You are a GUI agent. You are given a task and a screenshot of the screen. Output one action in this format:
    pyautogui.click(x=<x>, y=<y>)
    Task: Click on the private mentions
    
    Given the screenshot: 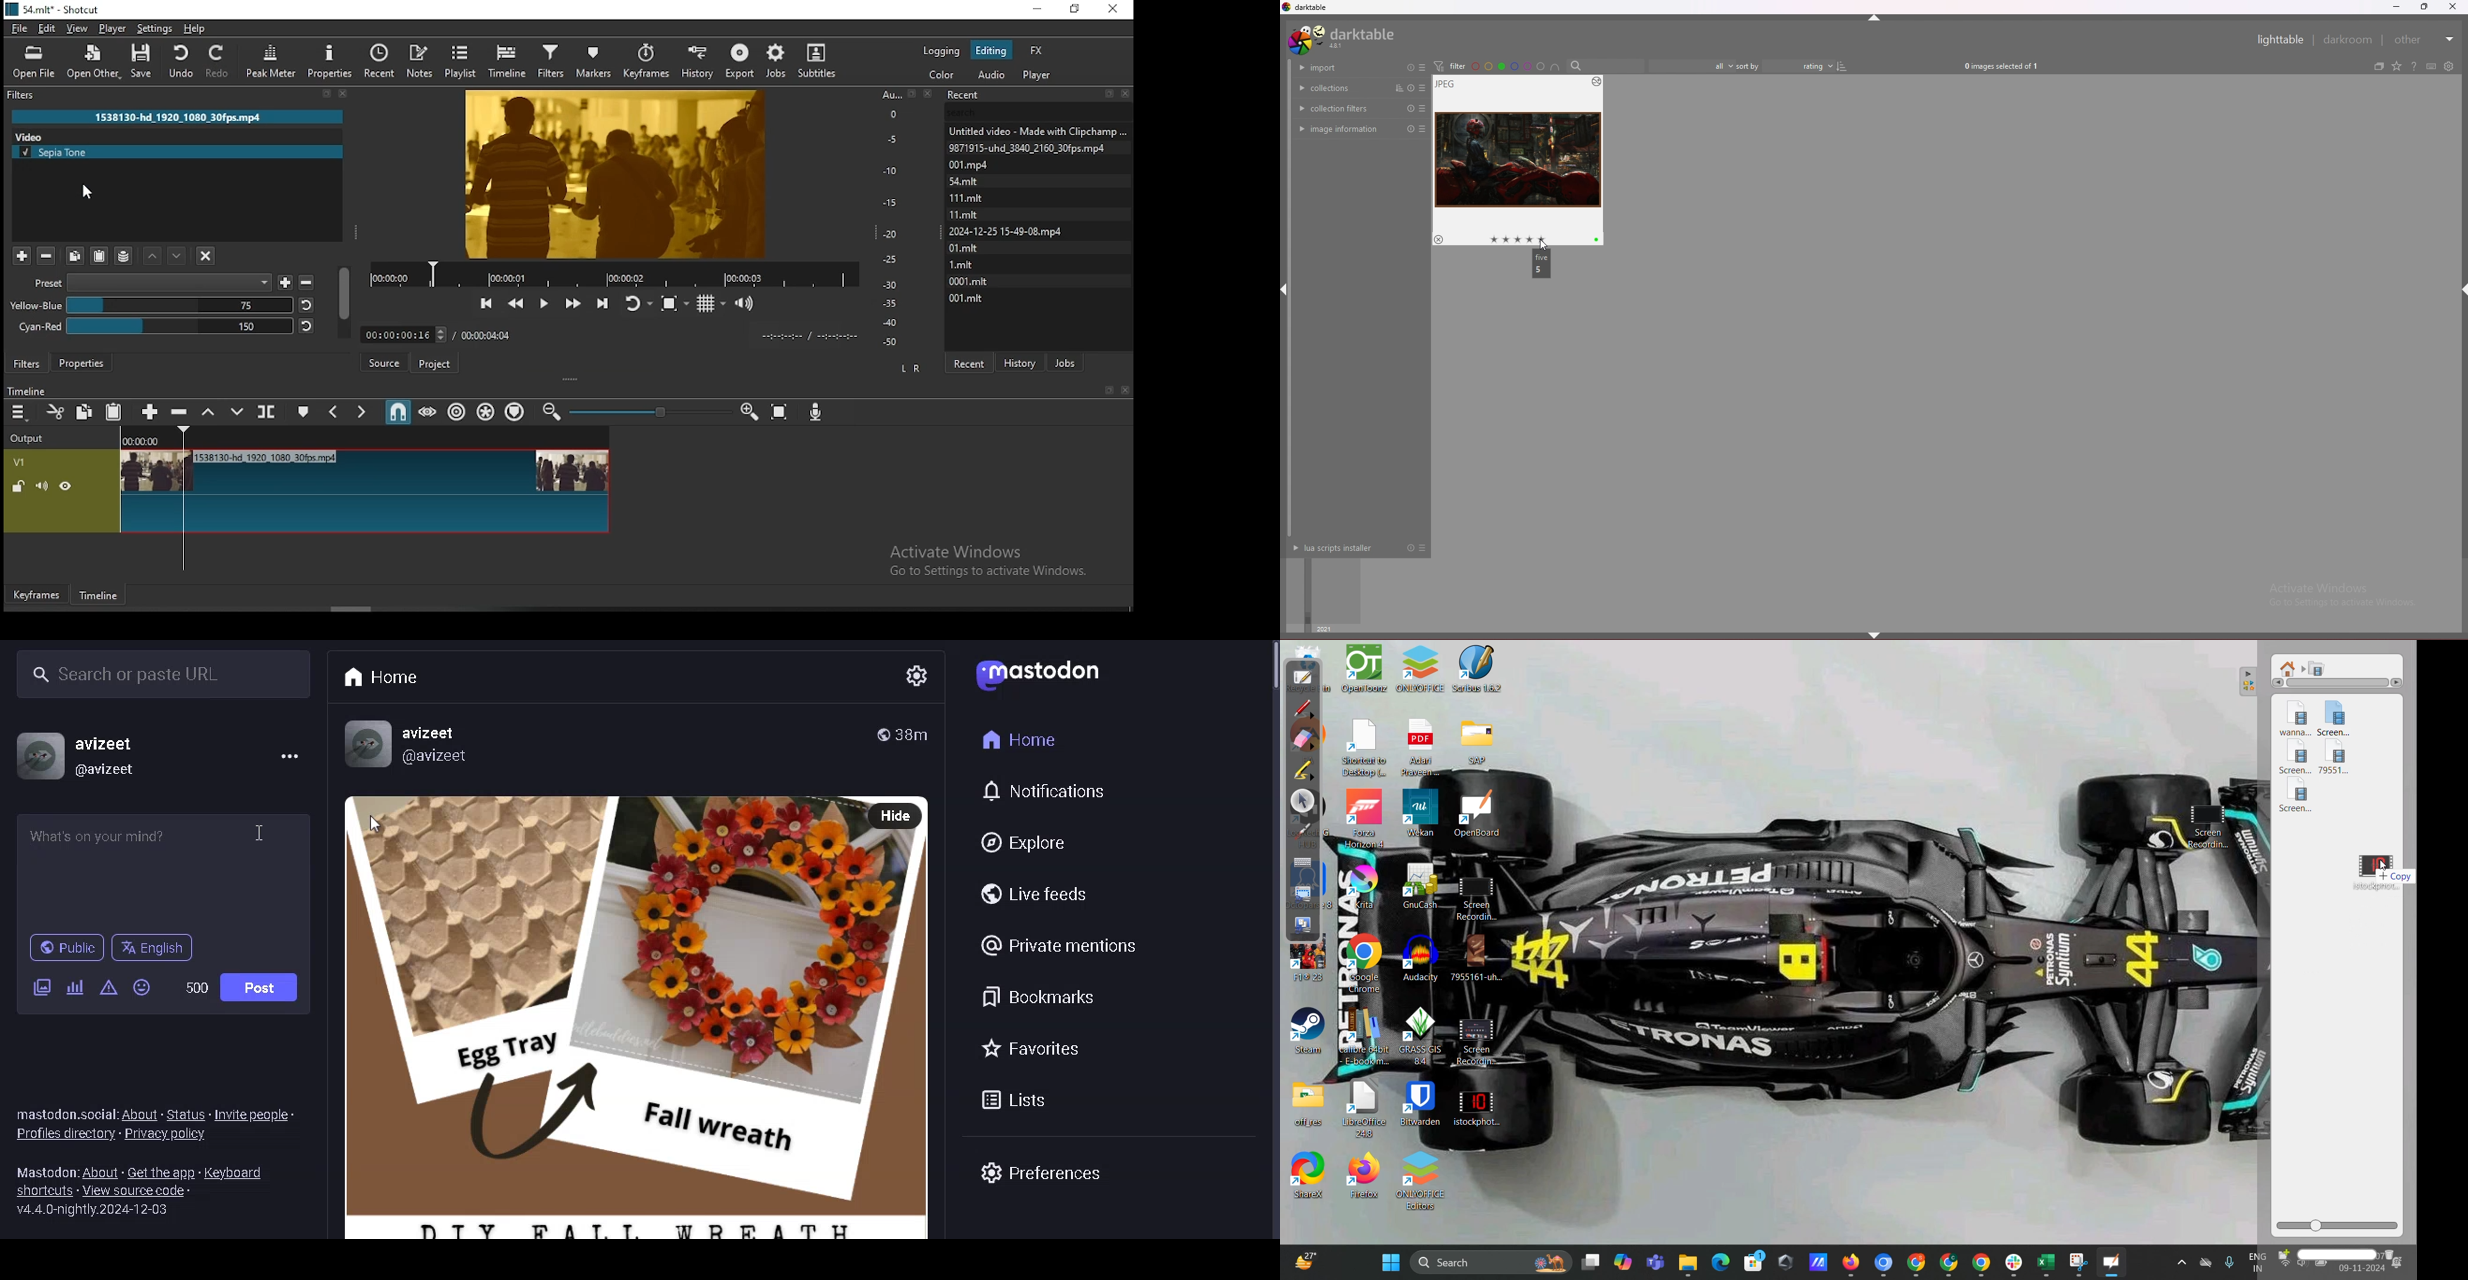 What is the action you would take?
    pyautogui.click(x=1060, y=946)
    